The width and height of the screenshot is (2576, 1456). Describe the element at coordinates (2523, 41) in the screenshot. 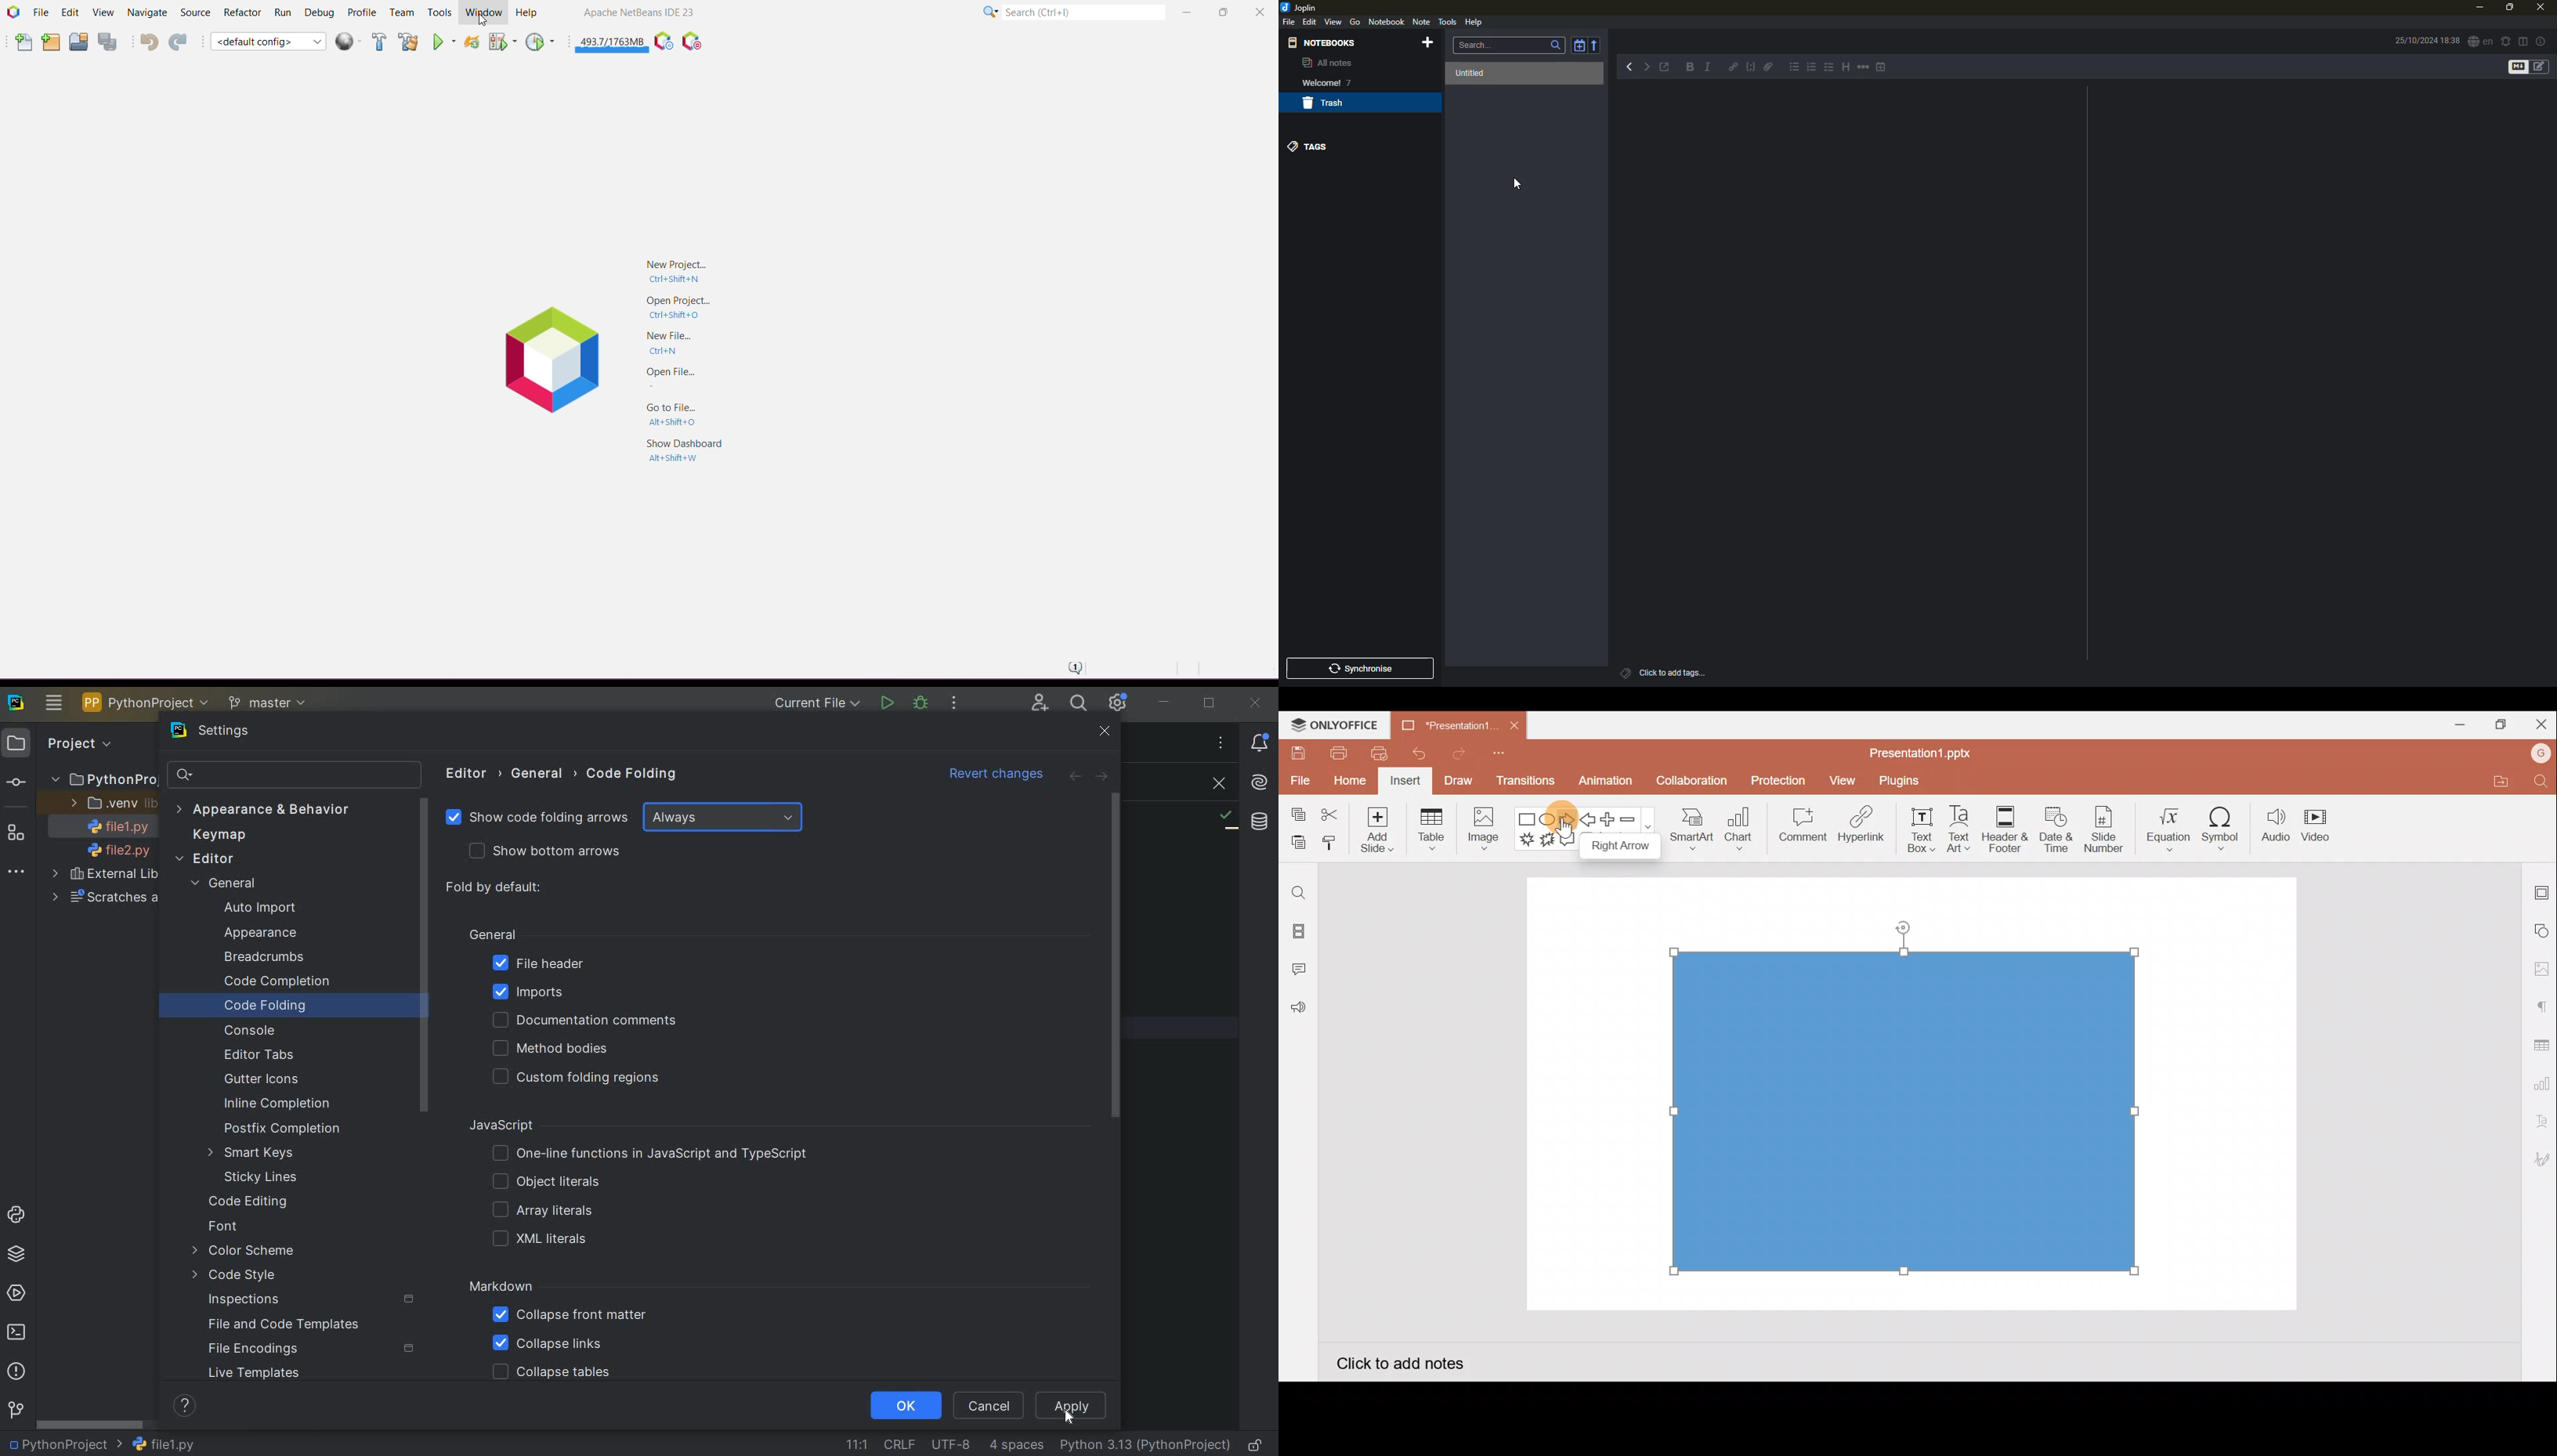

I see `toggle editor layout` at that location.